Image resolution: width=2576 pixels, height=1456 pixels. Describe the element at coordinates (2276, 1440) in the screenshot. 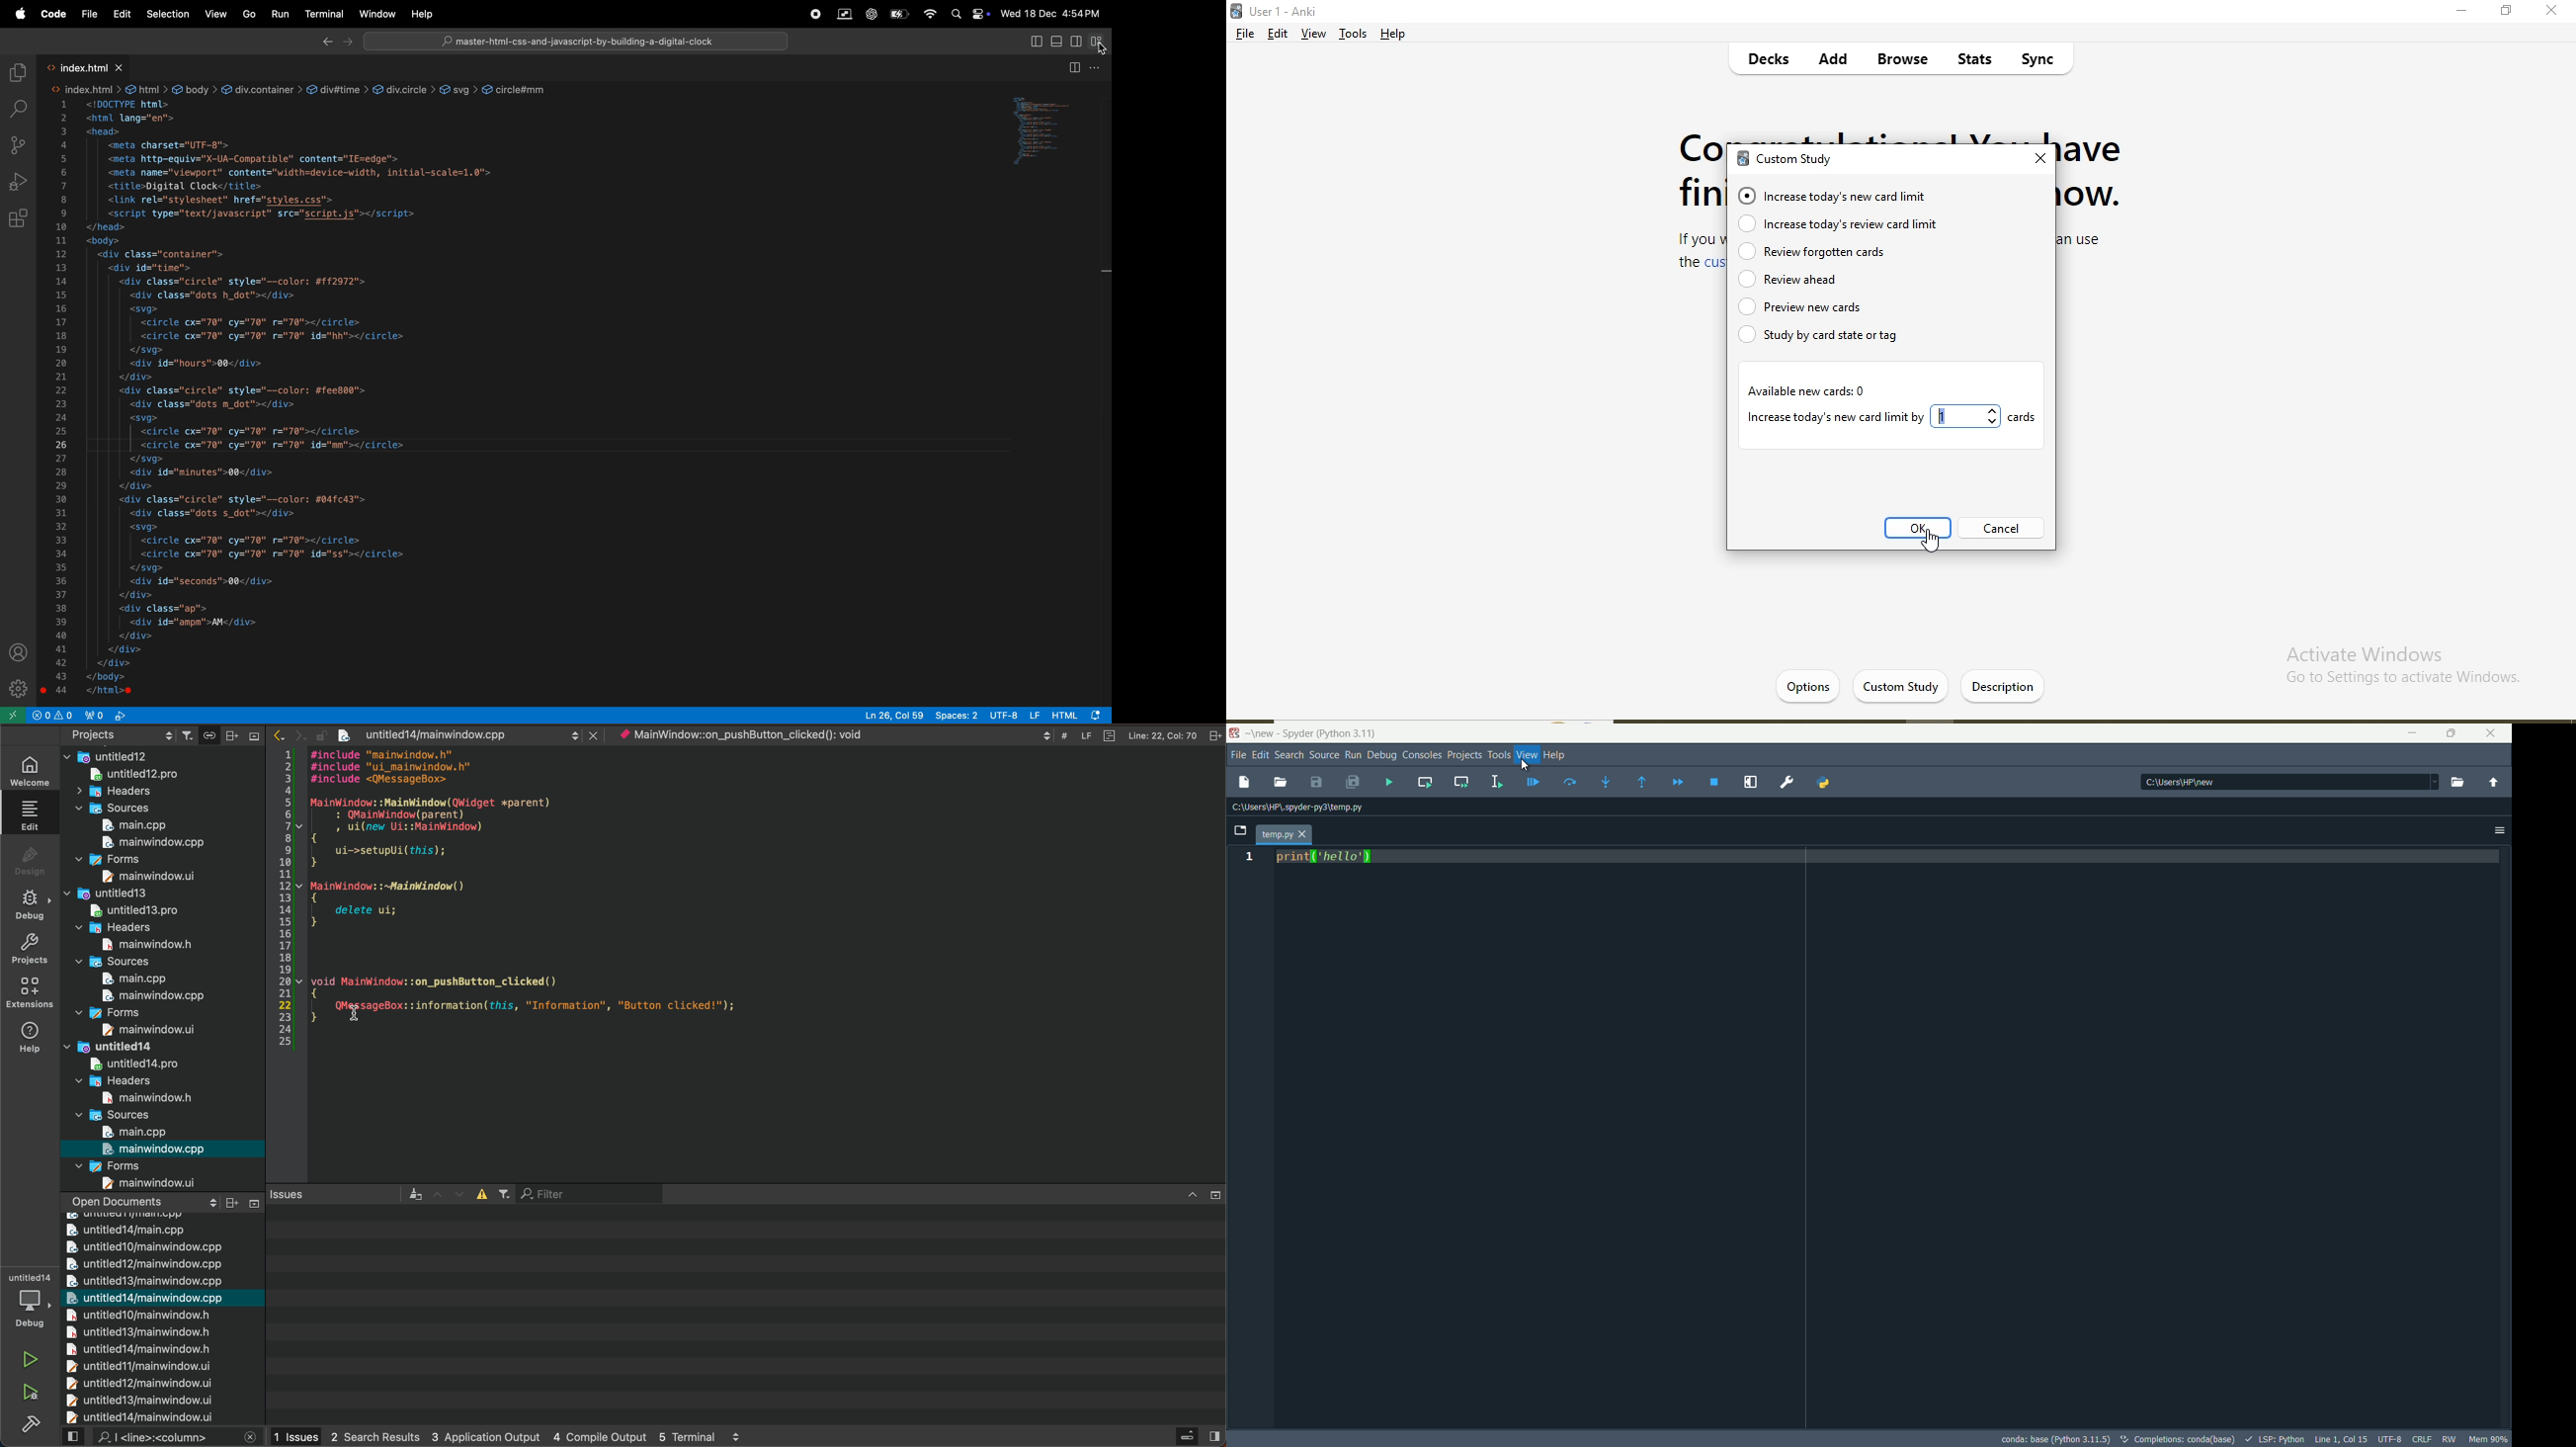

I see `LSP:Python` at that location.